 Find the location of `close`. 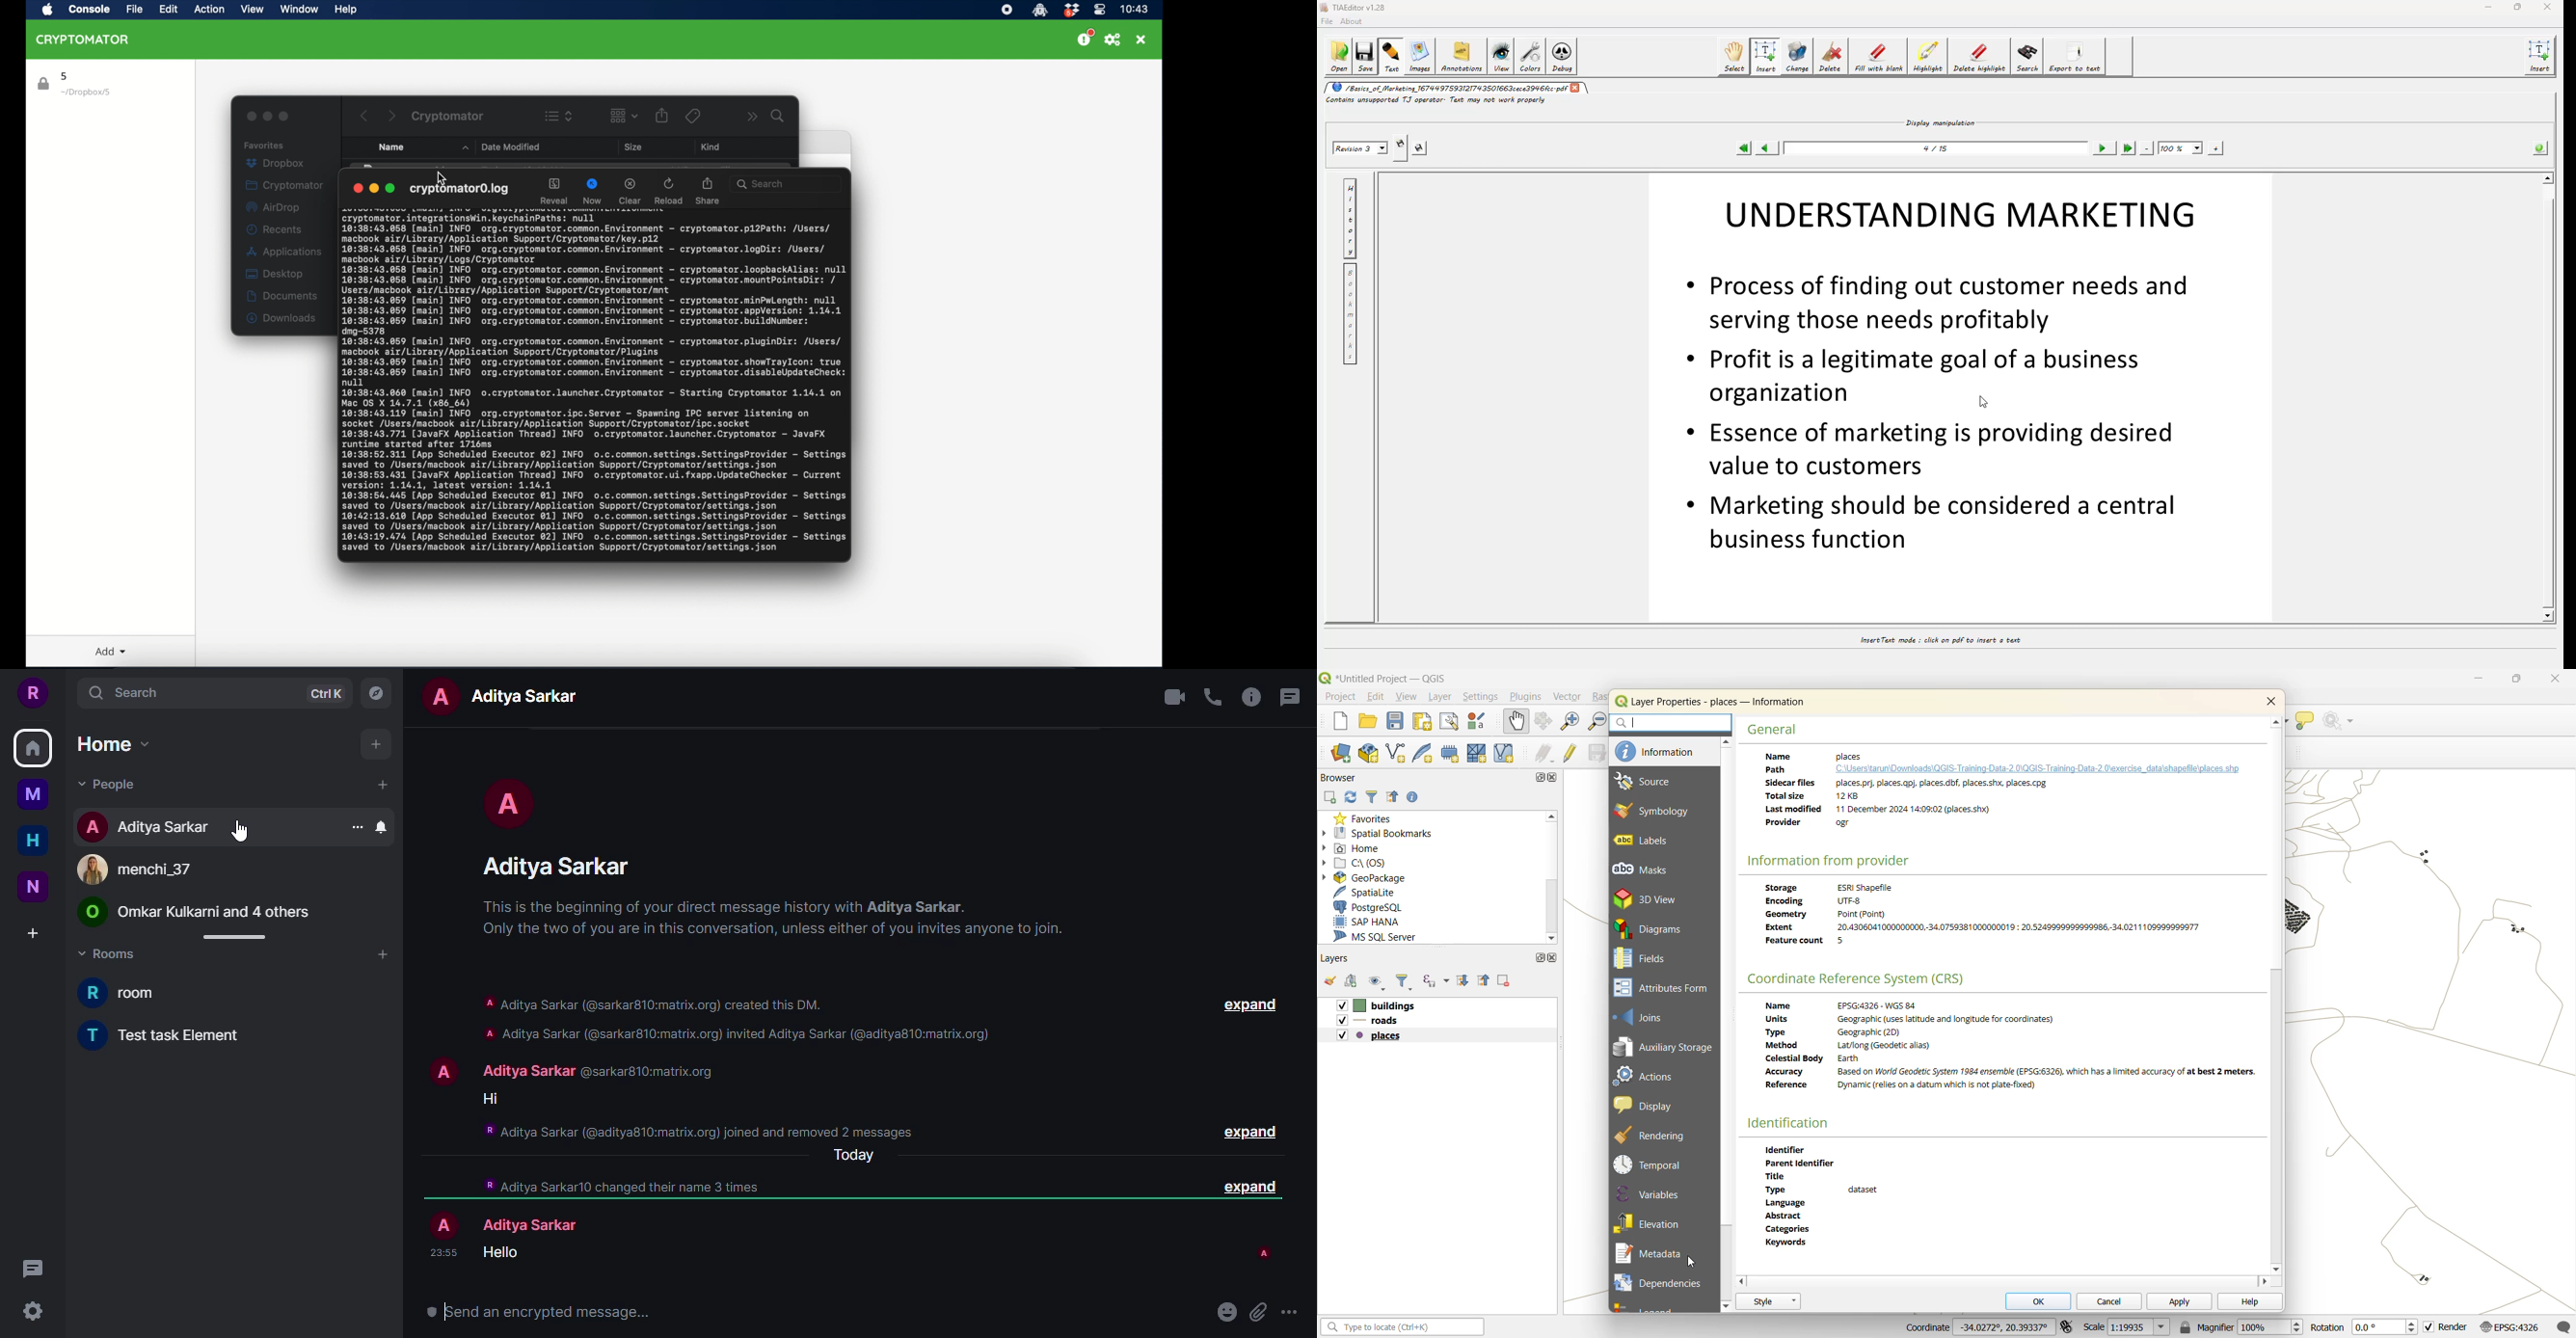

close is located at coordinates (1554, 778).